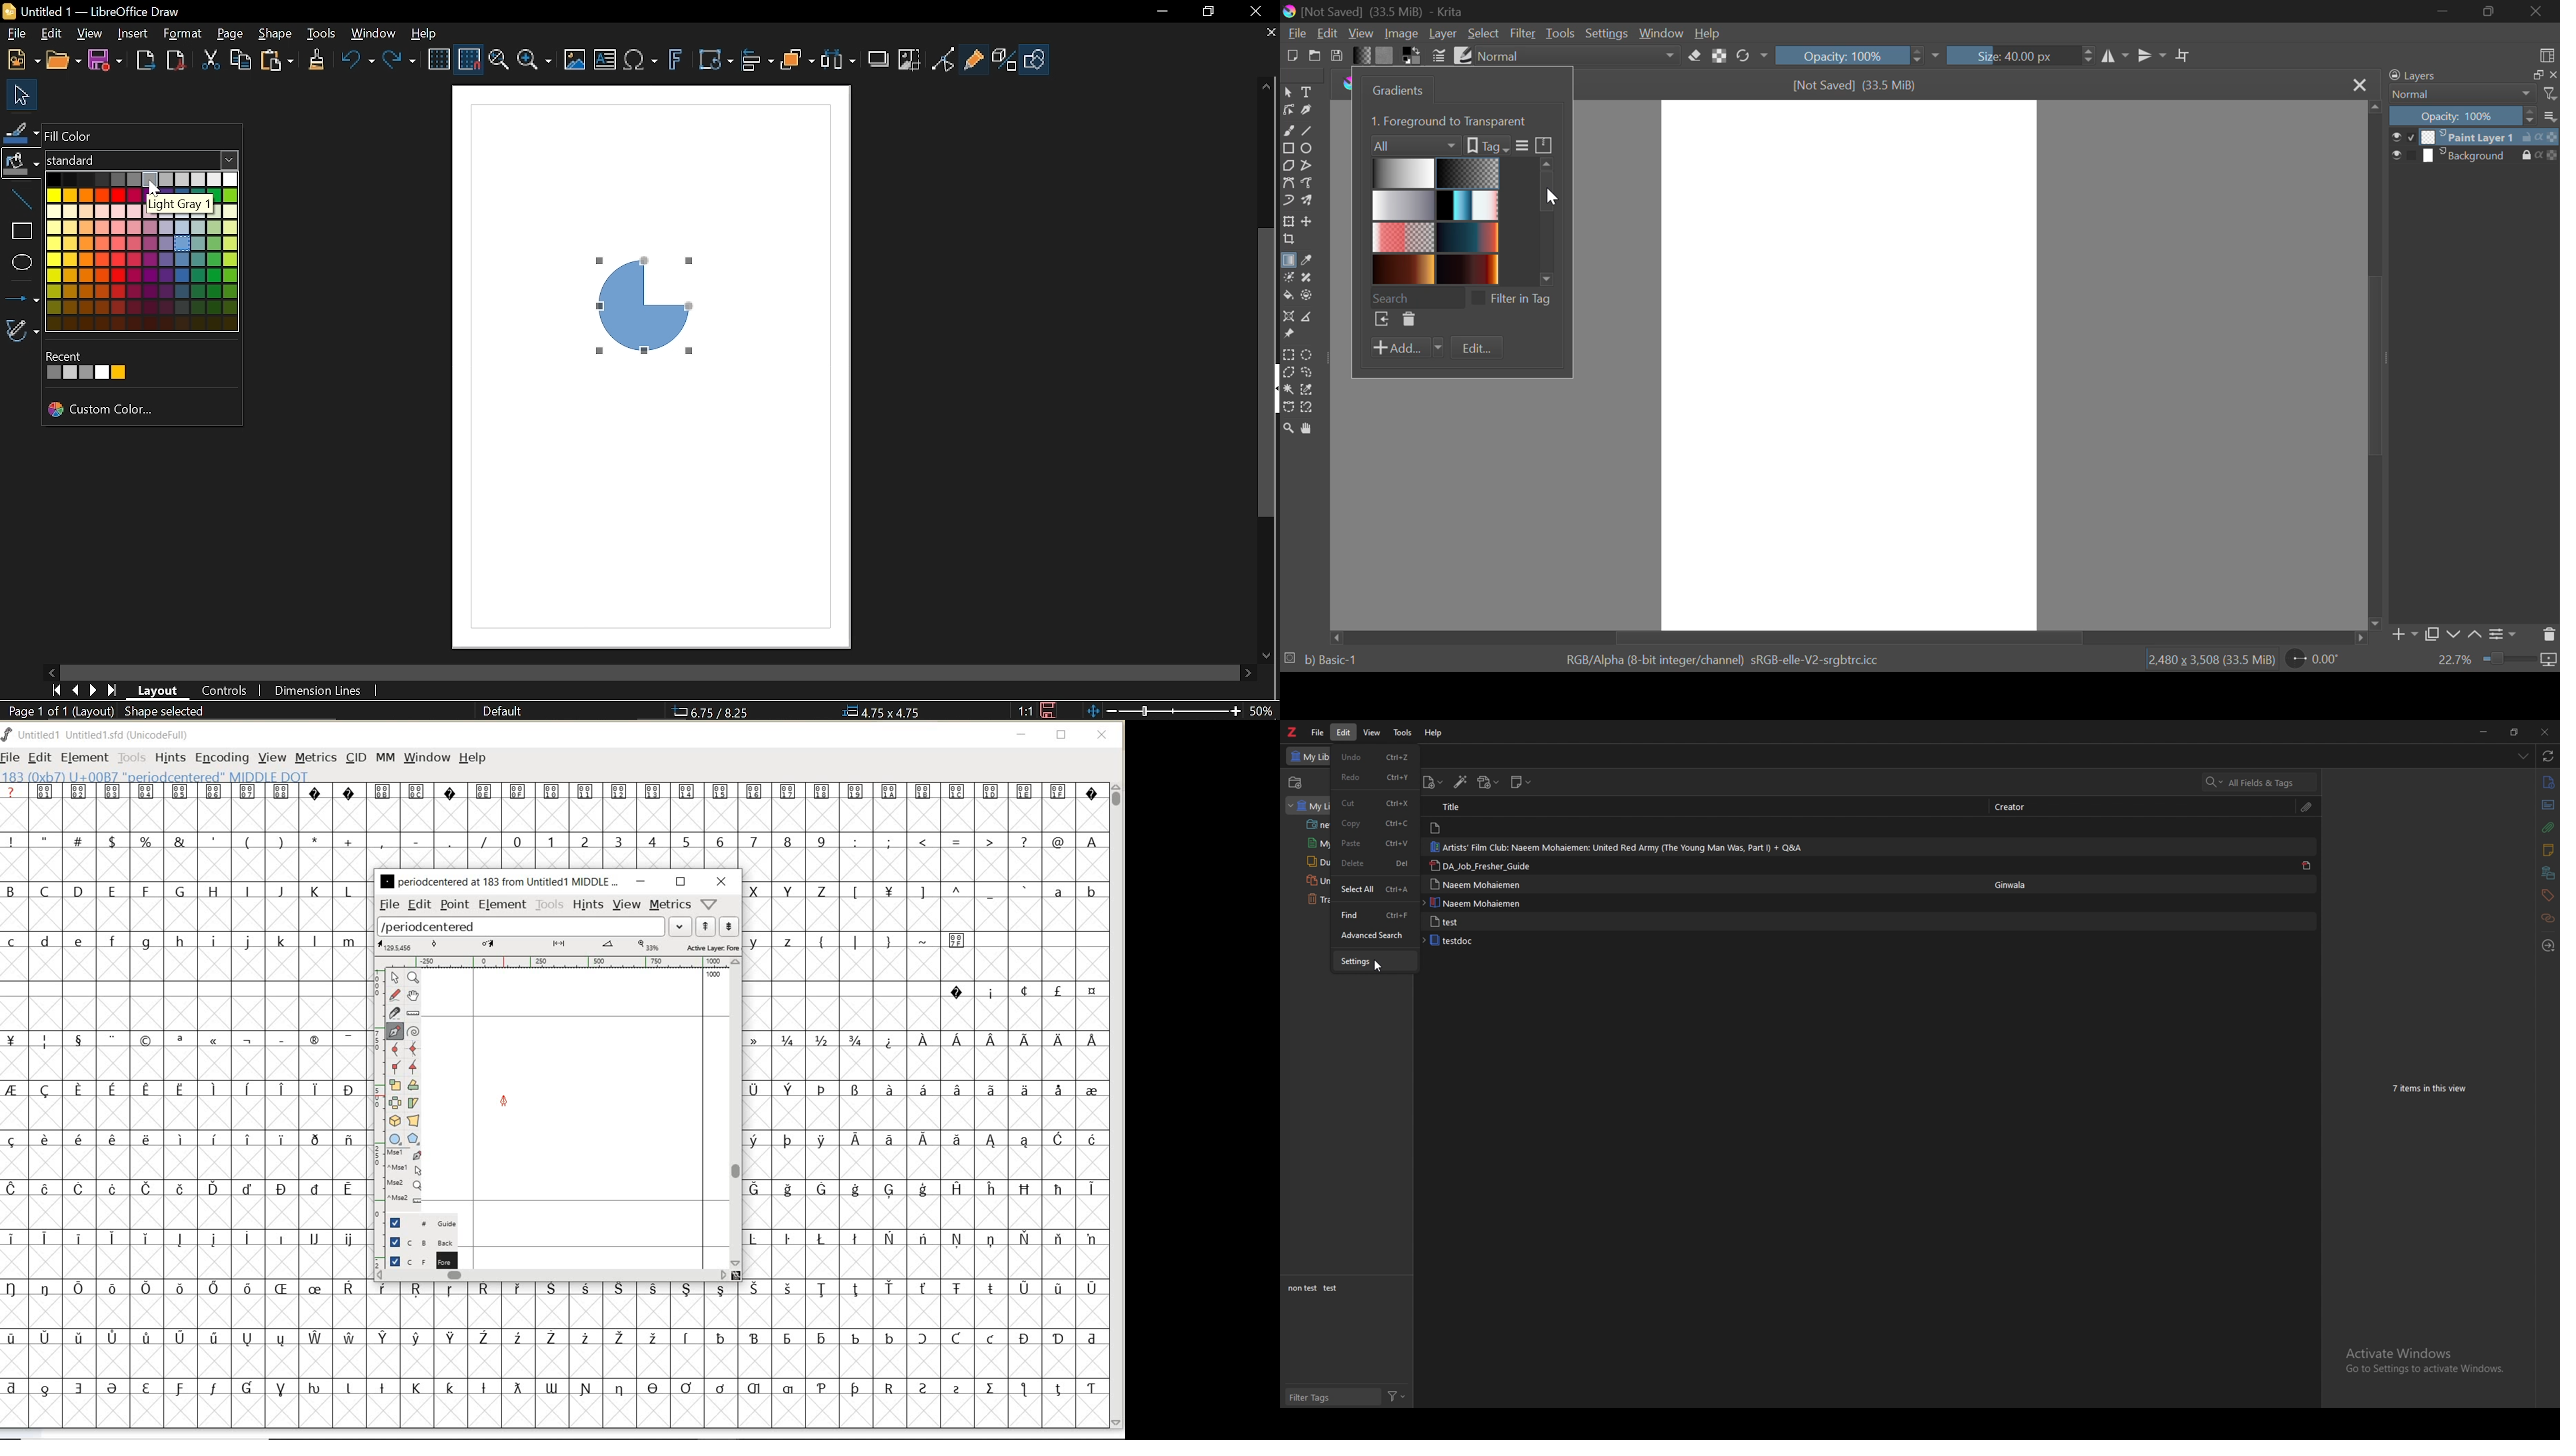 Image resolution: width=2576 pixels, height=1456 pixels. What do you see at coordinates (1269, 372) in the screenshot?
I see `Vertical scrollbar` at bounding box center [1269, 372].